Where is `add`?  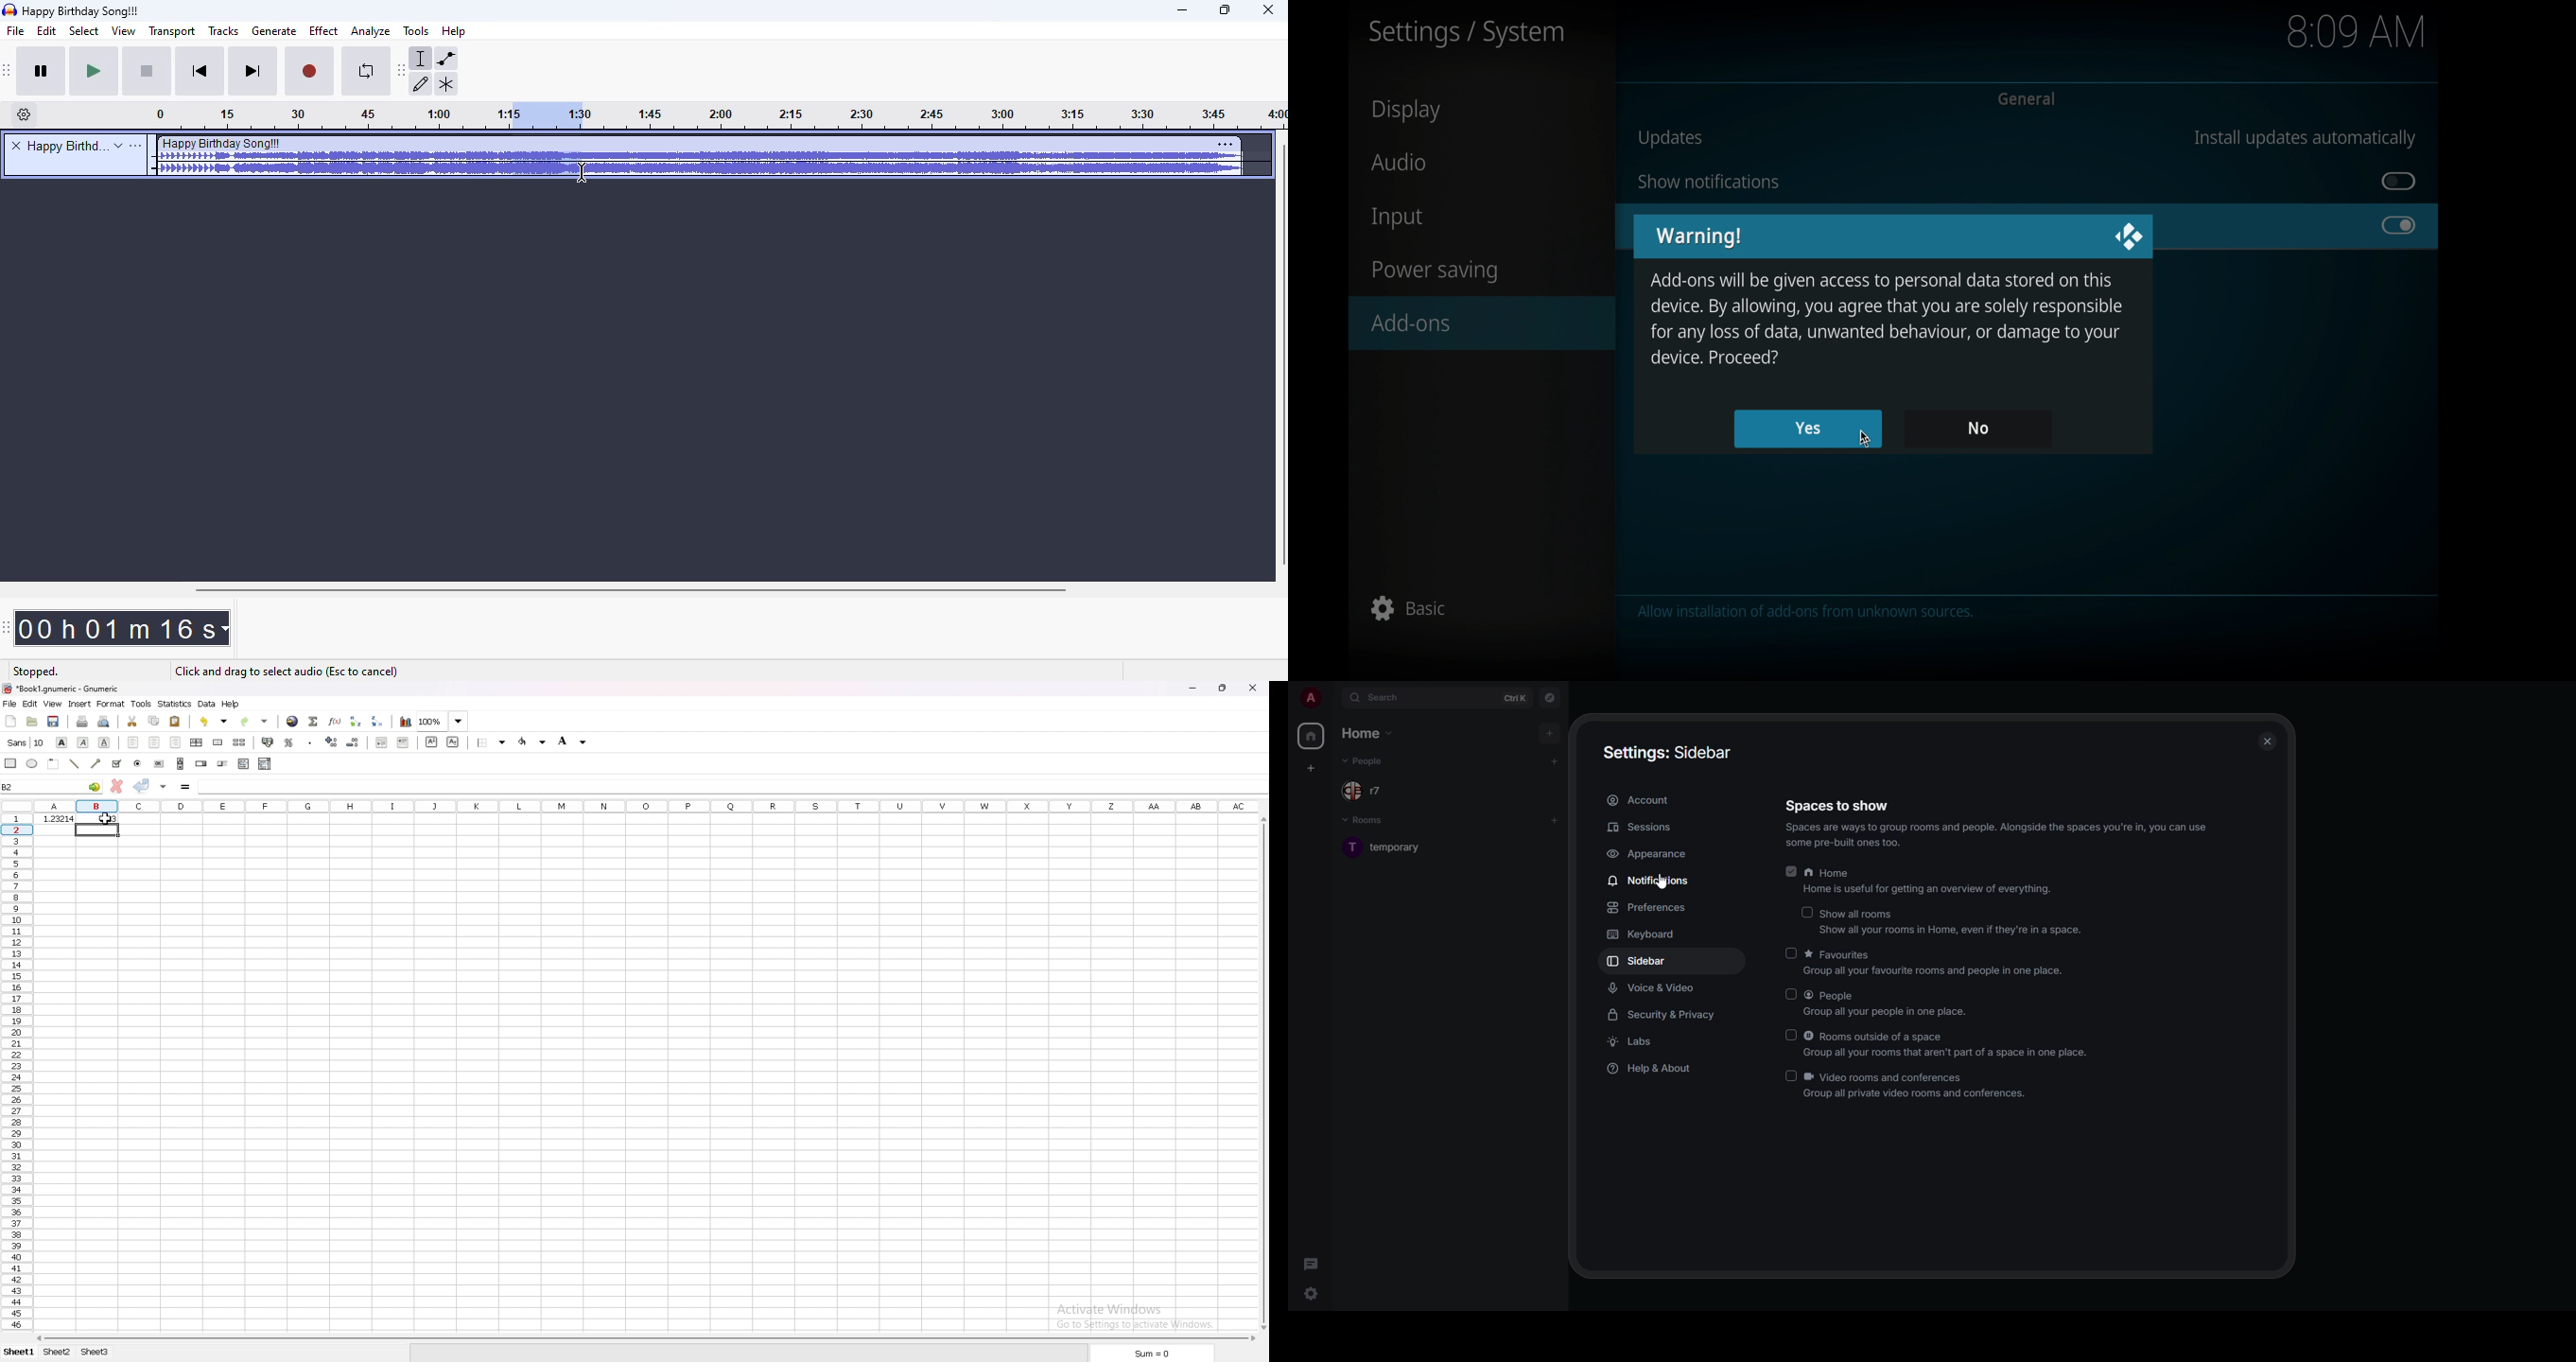 add is located at coordinates (1554, 761).